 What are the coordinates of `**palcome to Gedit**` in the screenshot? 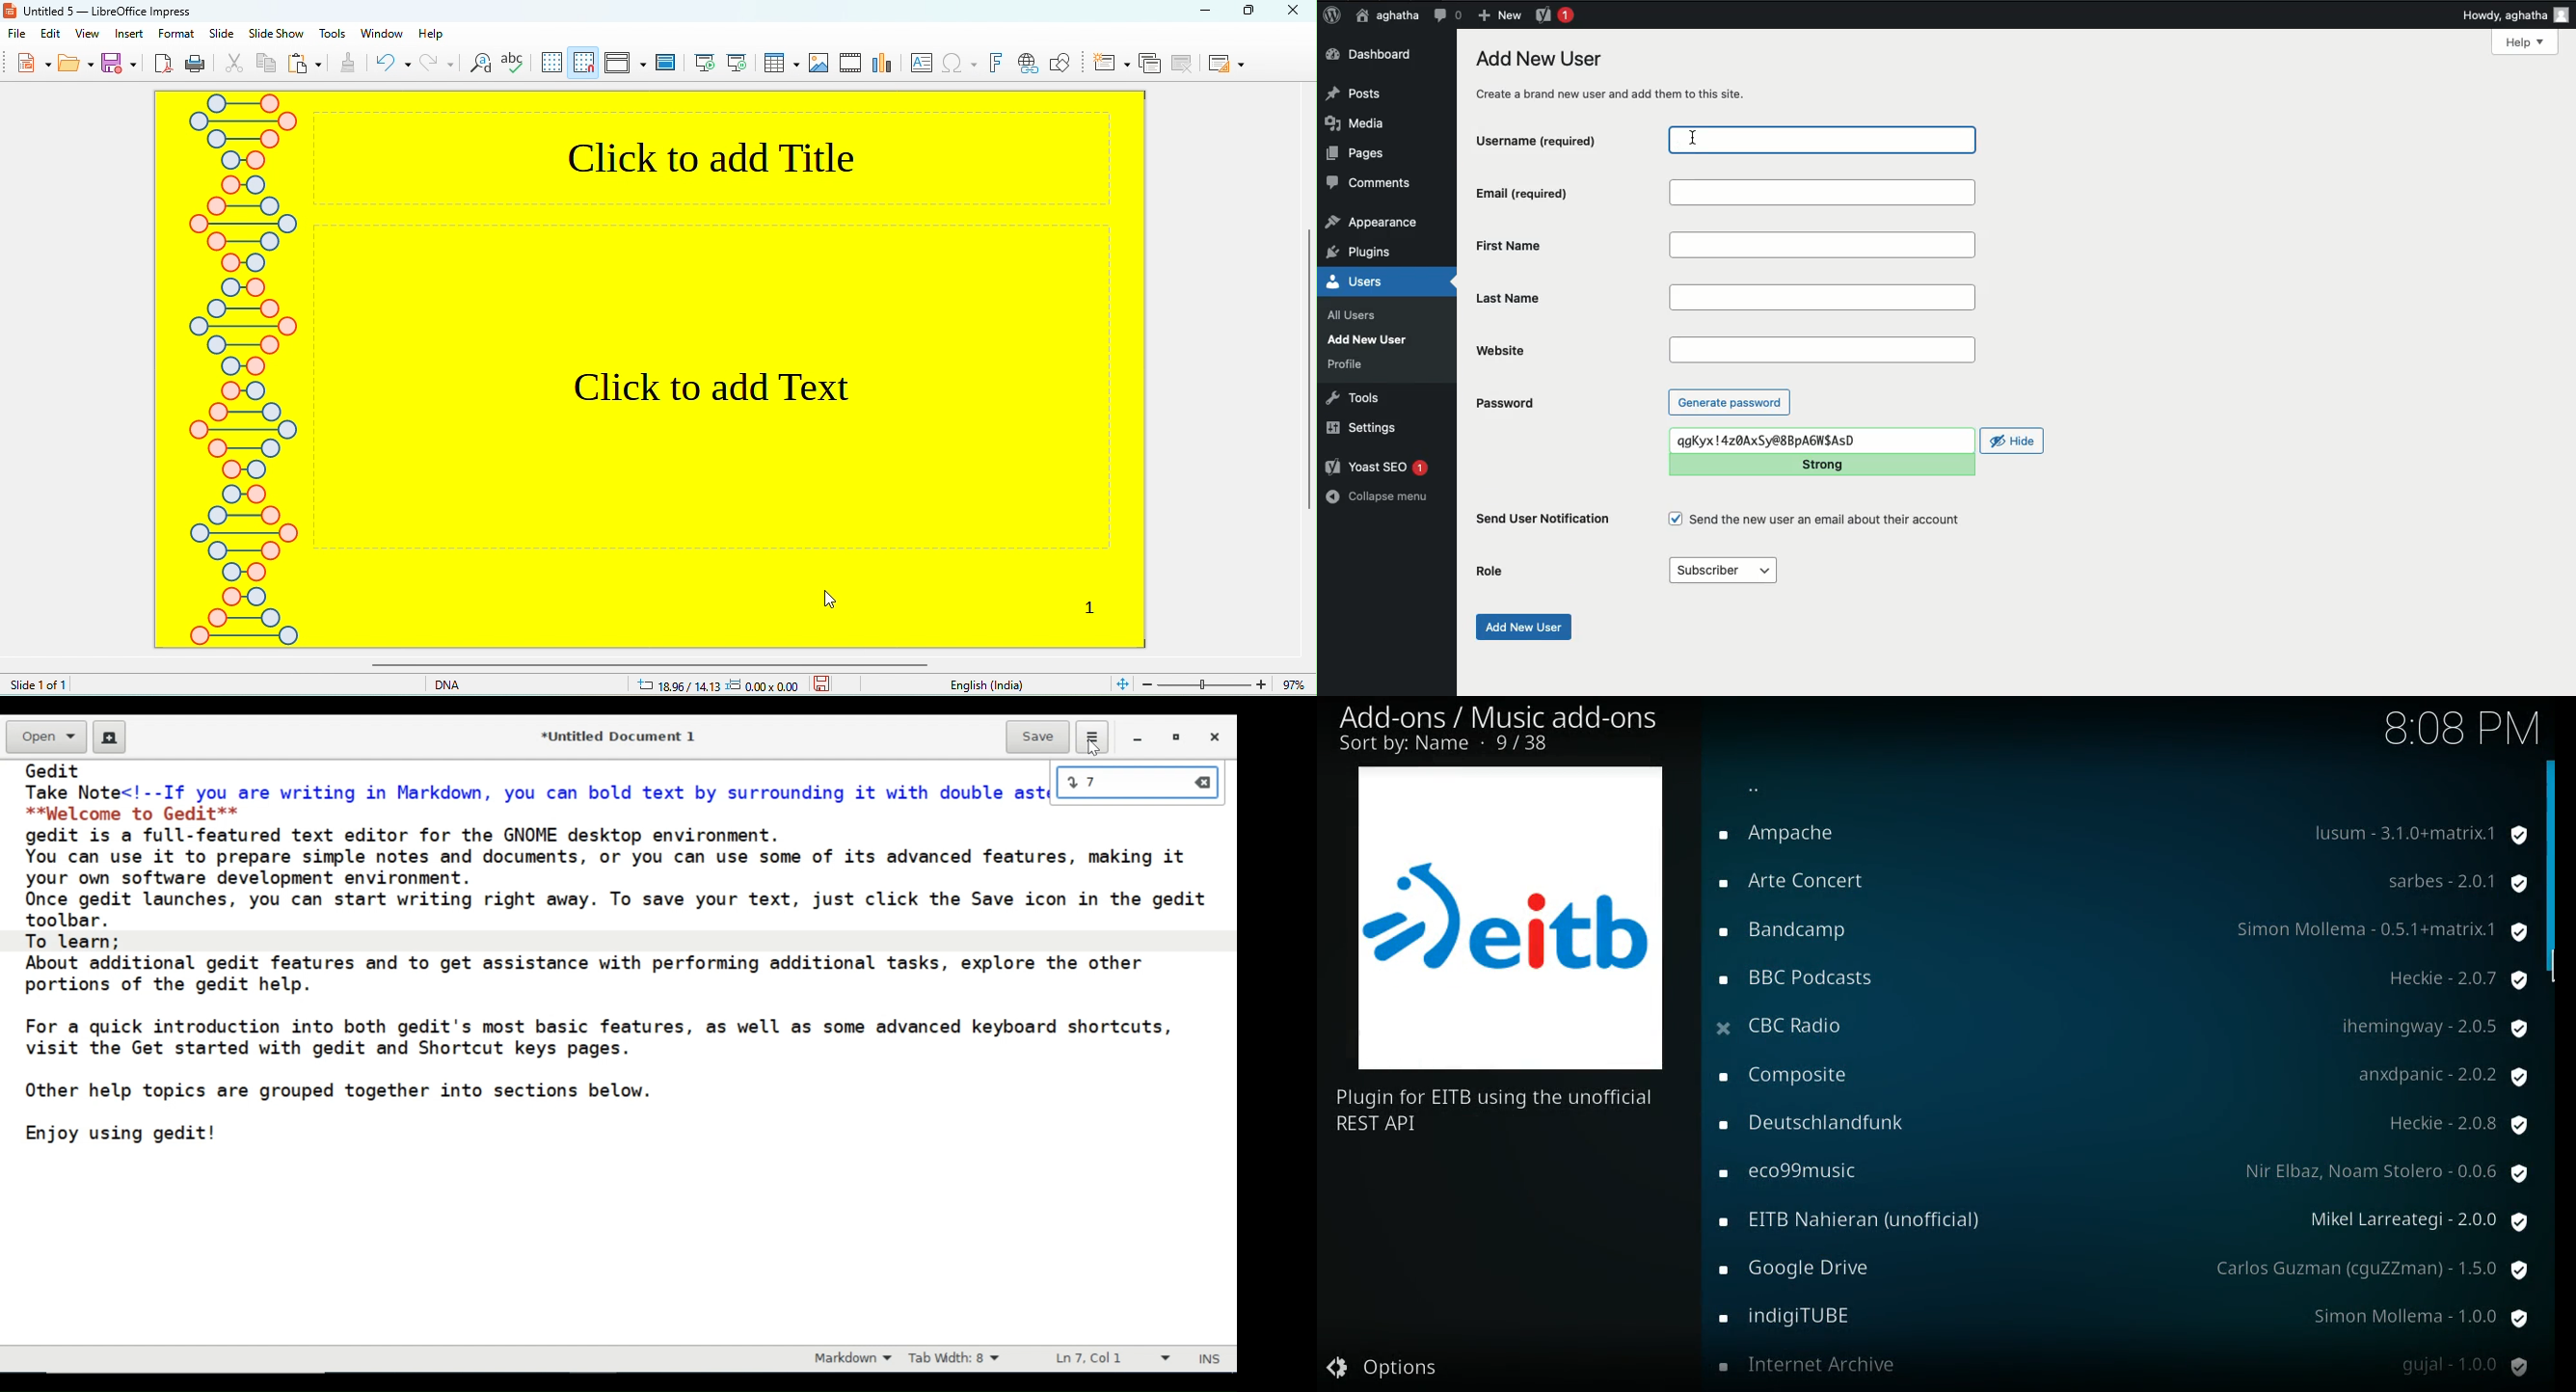 It's located at (138, 813).